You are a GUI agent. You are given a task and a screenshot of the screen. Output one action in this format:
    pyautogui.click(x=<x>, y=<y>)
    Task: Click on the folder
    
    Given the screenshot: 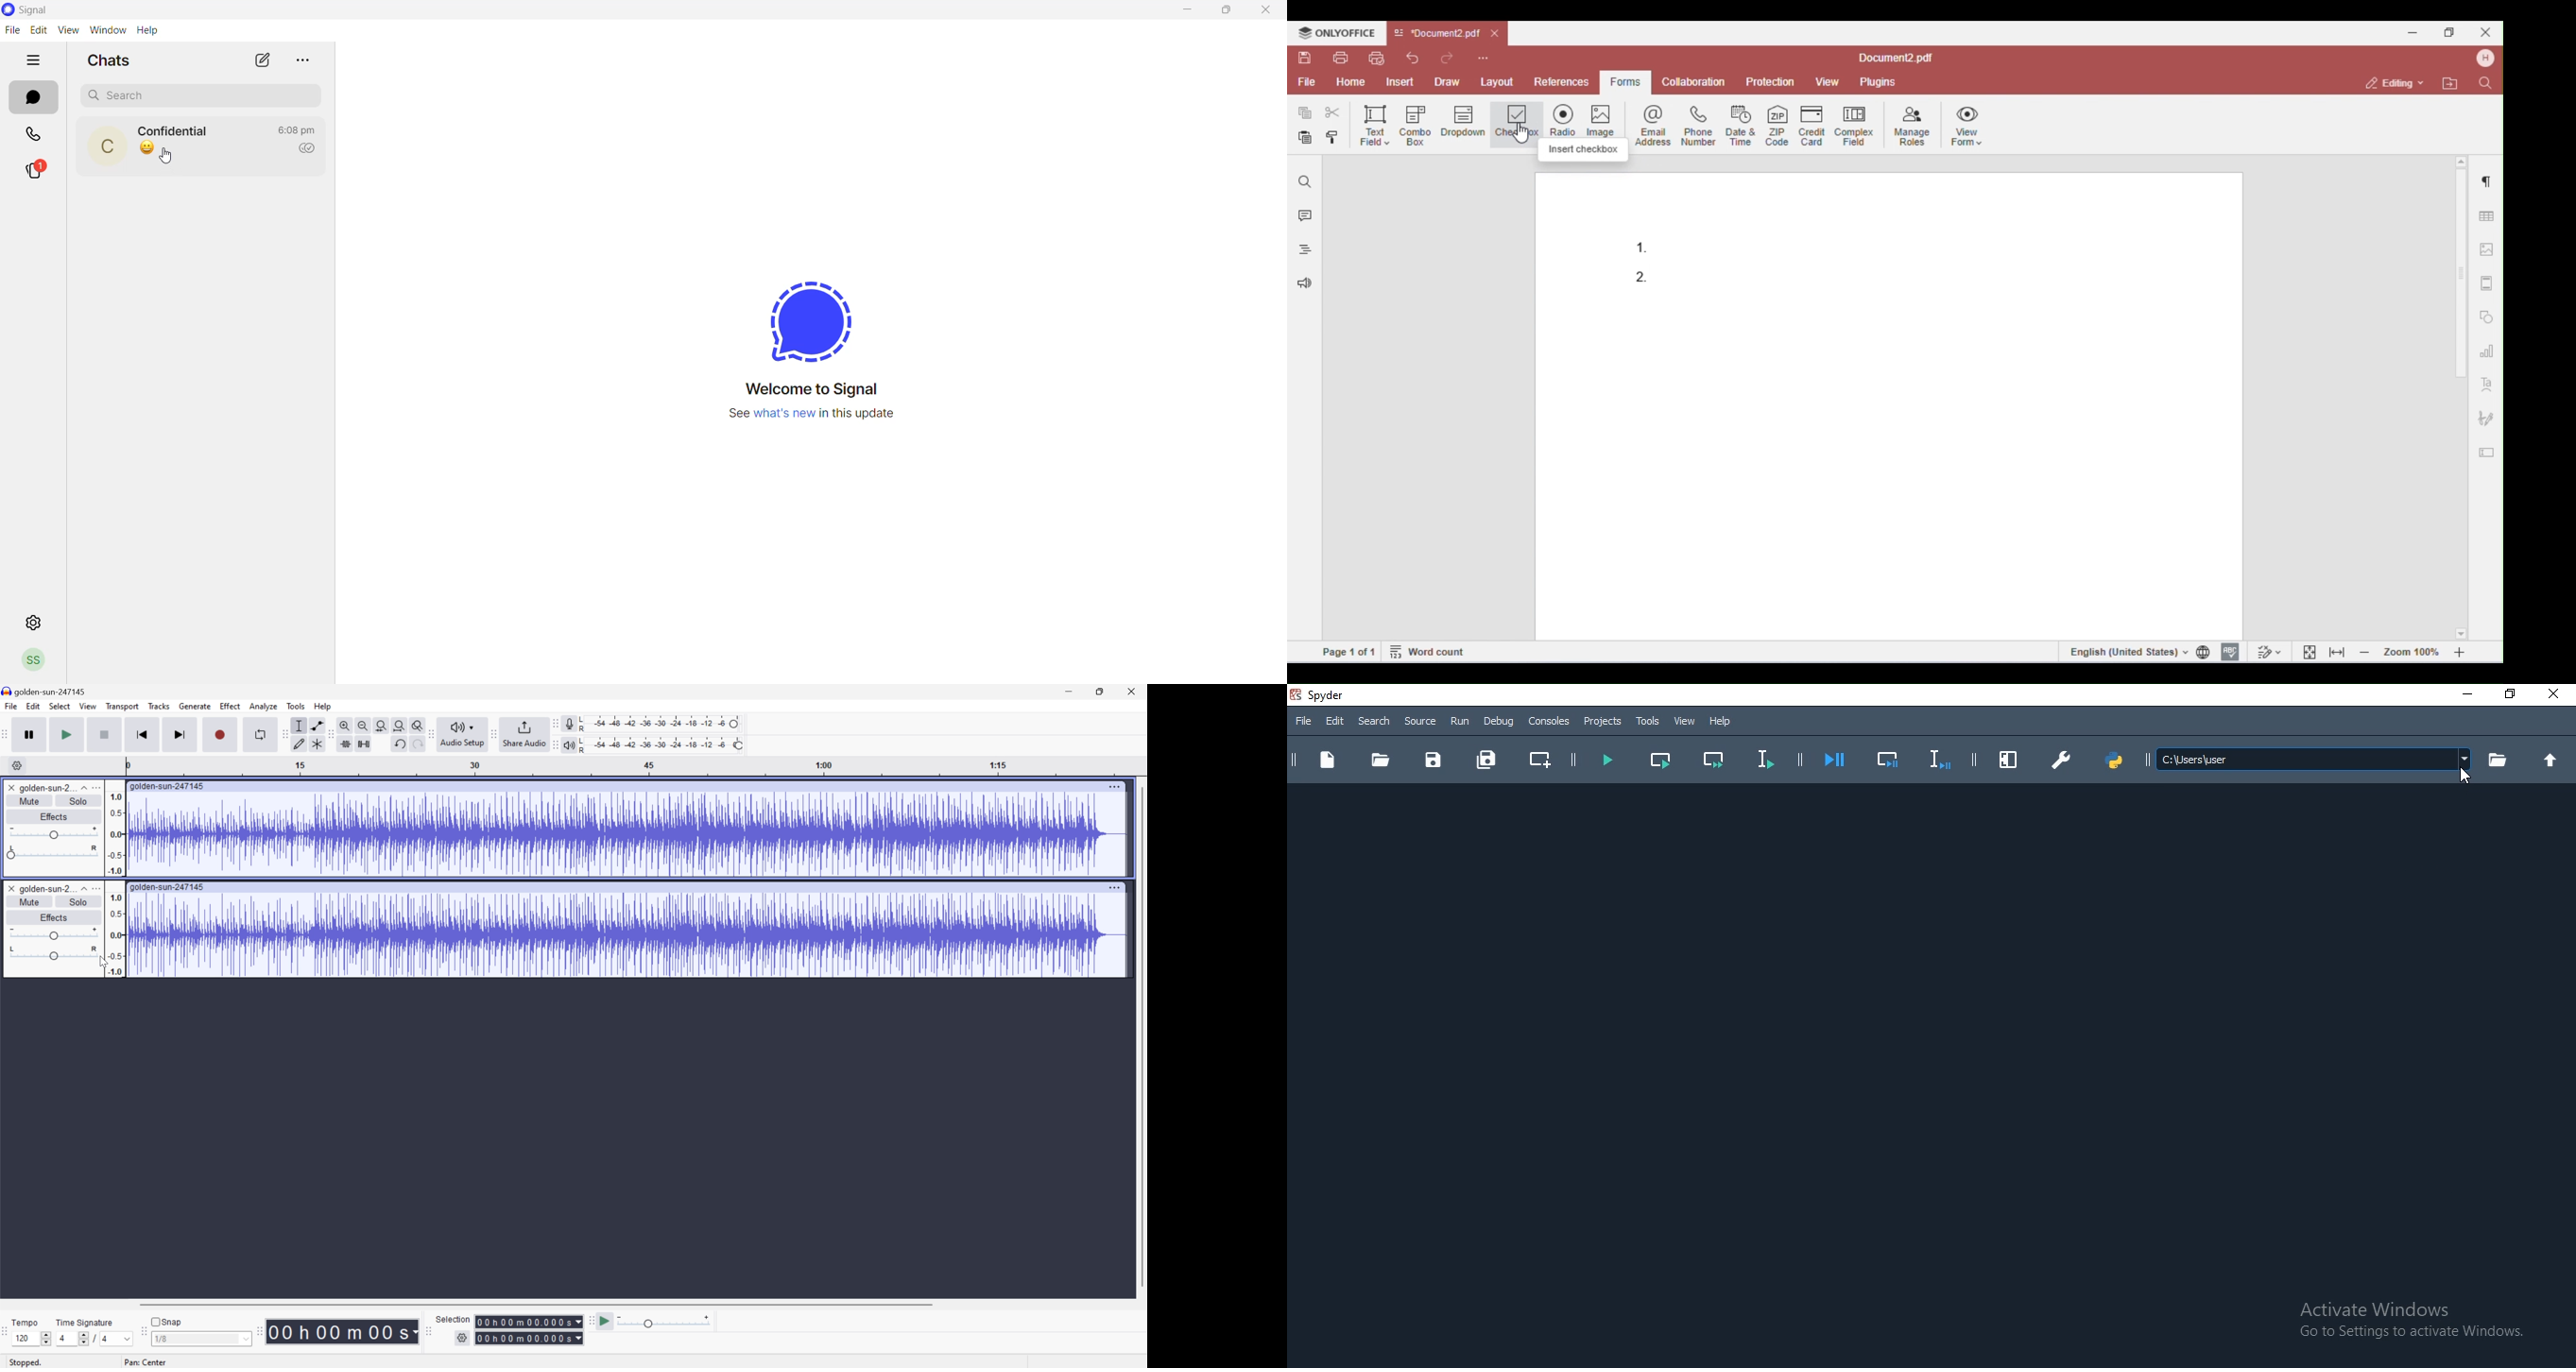 What is the action you would take?
    pyautogui.click(x=2499, y=760)
    